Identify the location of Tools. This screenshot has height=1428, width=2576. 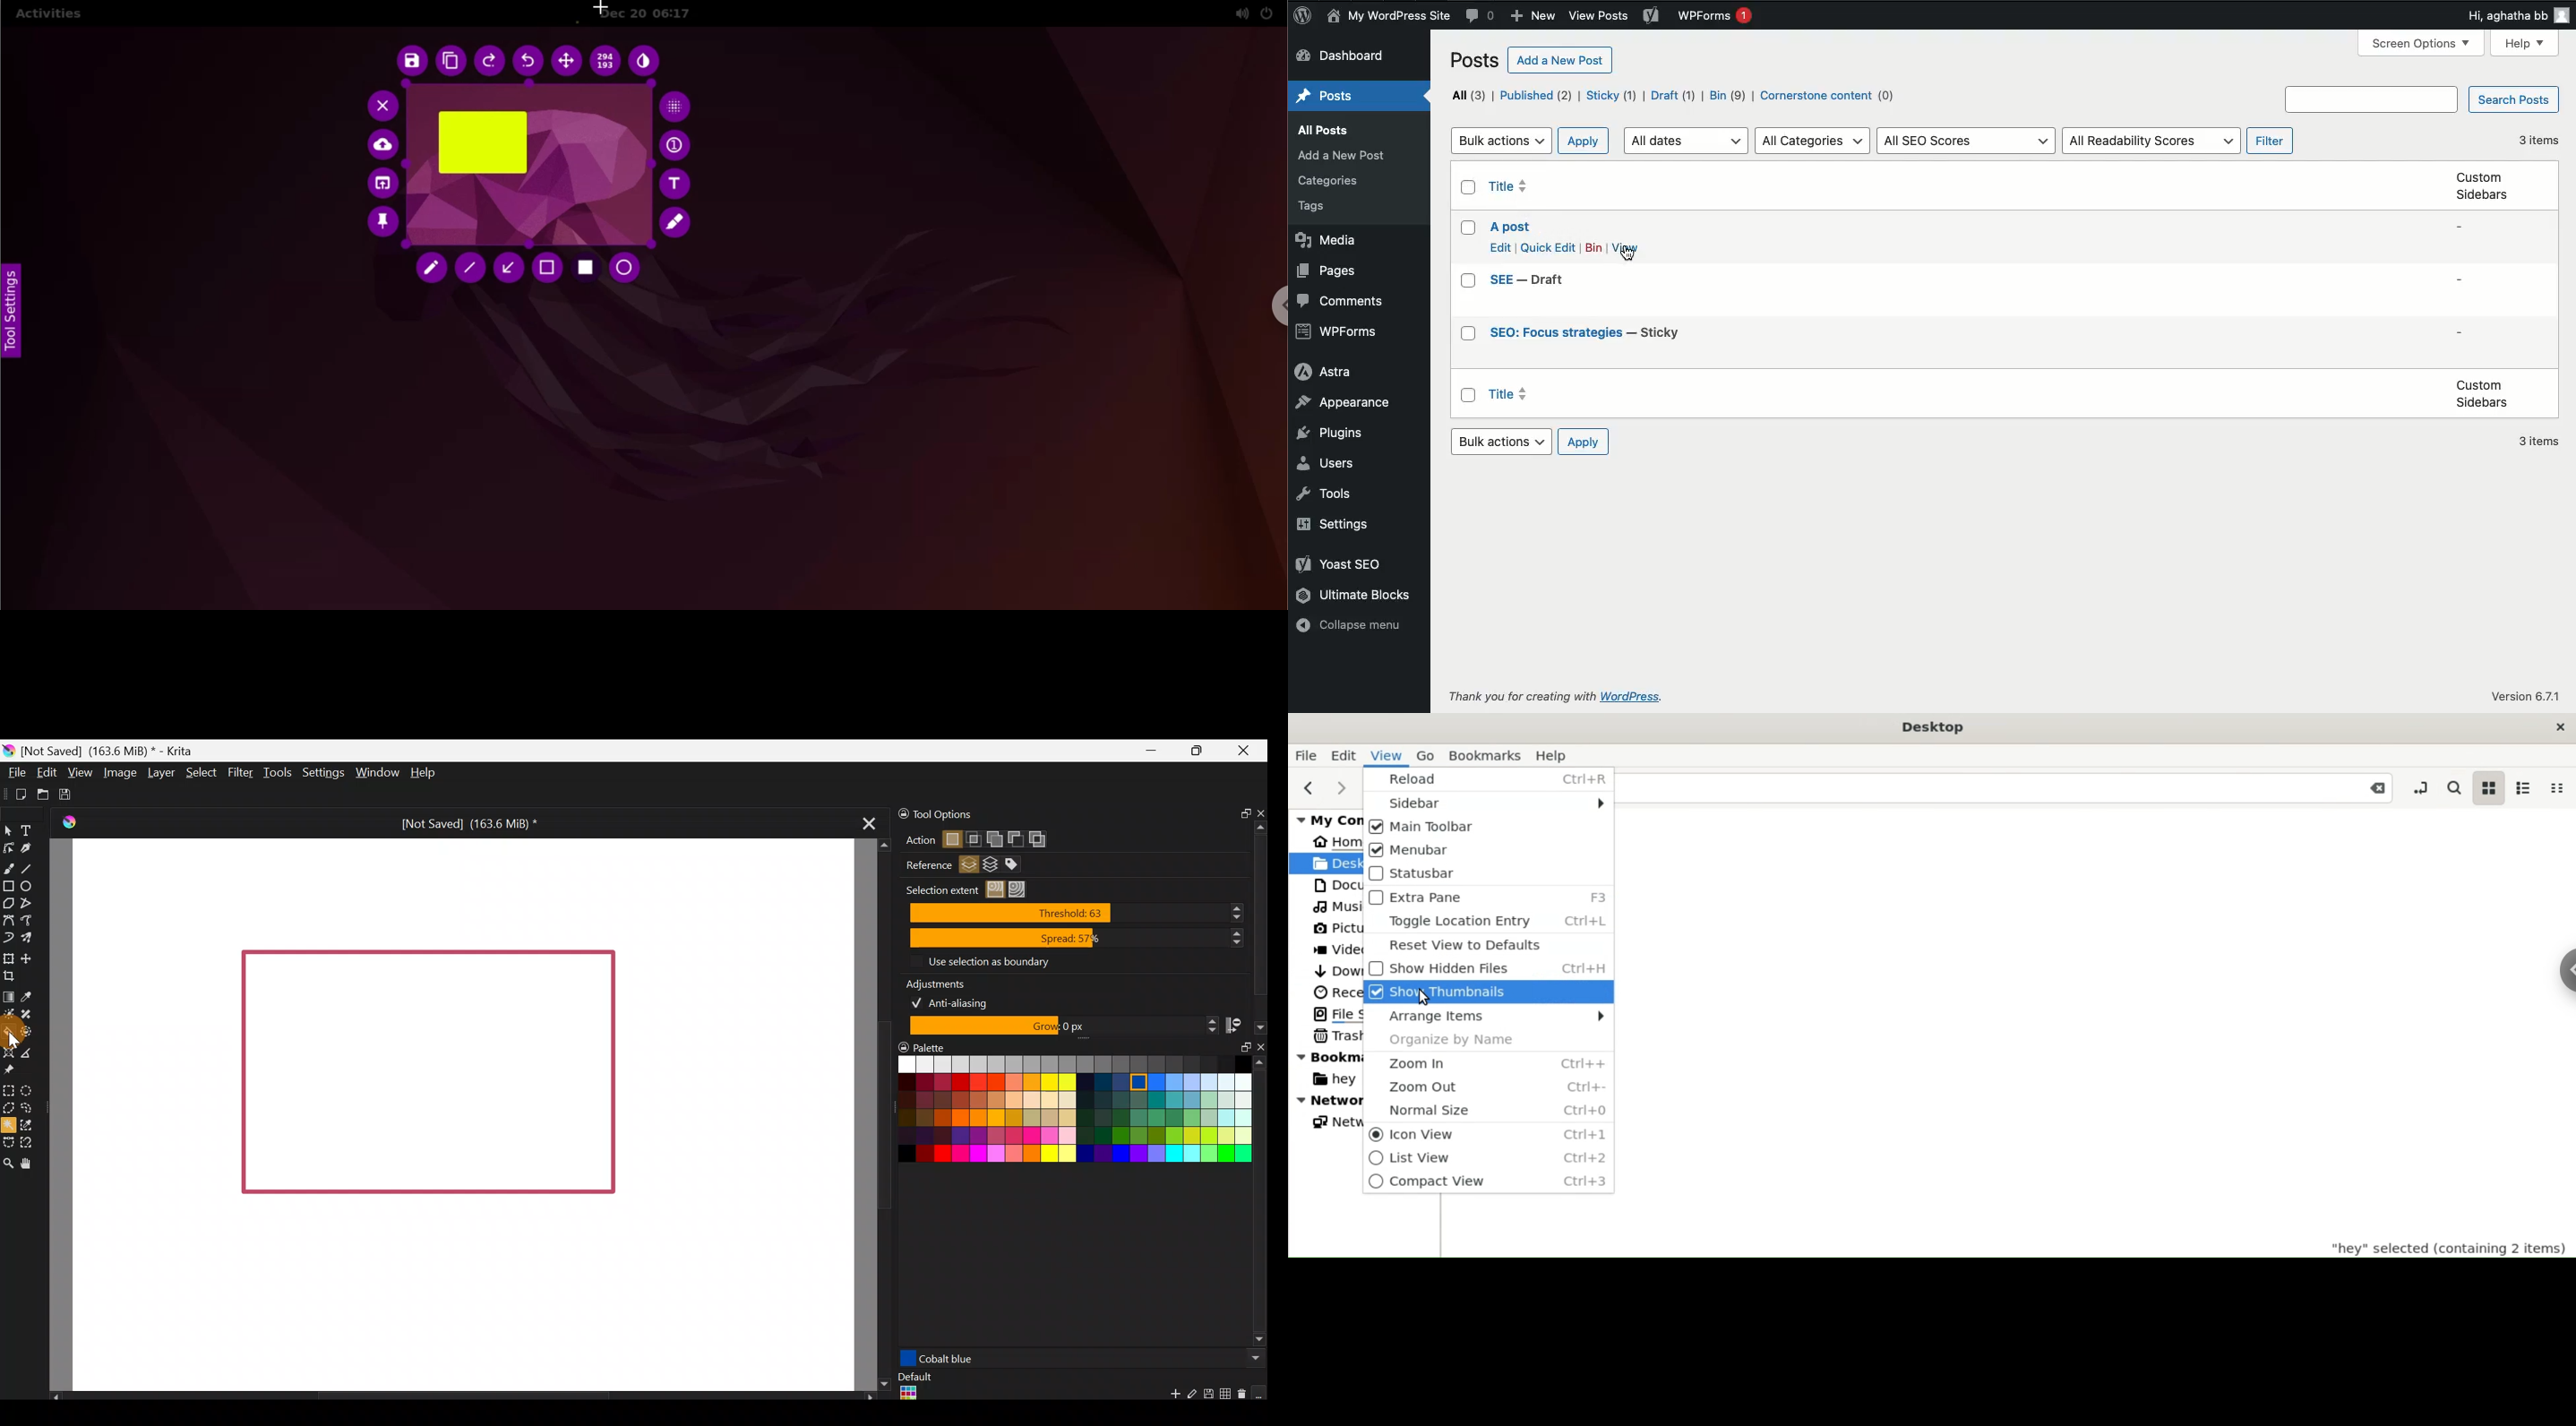
(275, 774).